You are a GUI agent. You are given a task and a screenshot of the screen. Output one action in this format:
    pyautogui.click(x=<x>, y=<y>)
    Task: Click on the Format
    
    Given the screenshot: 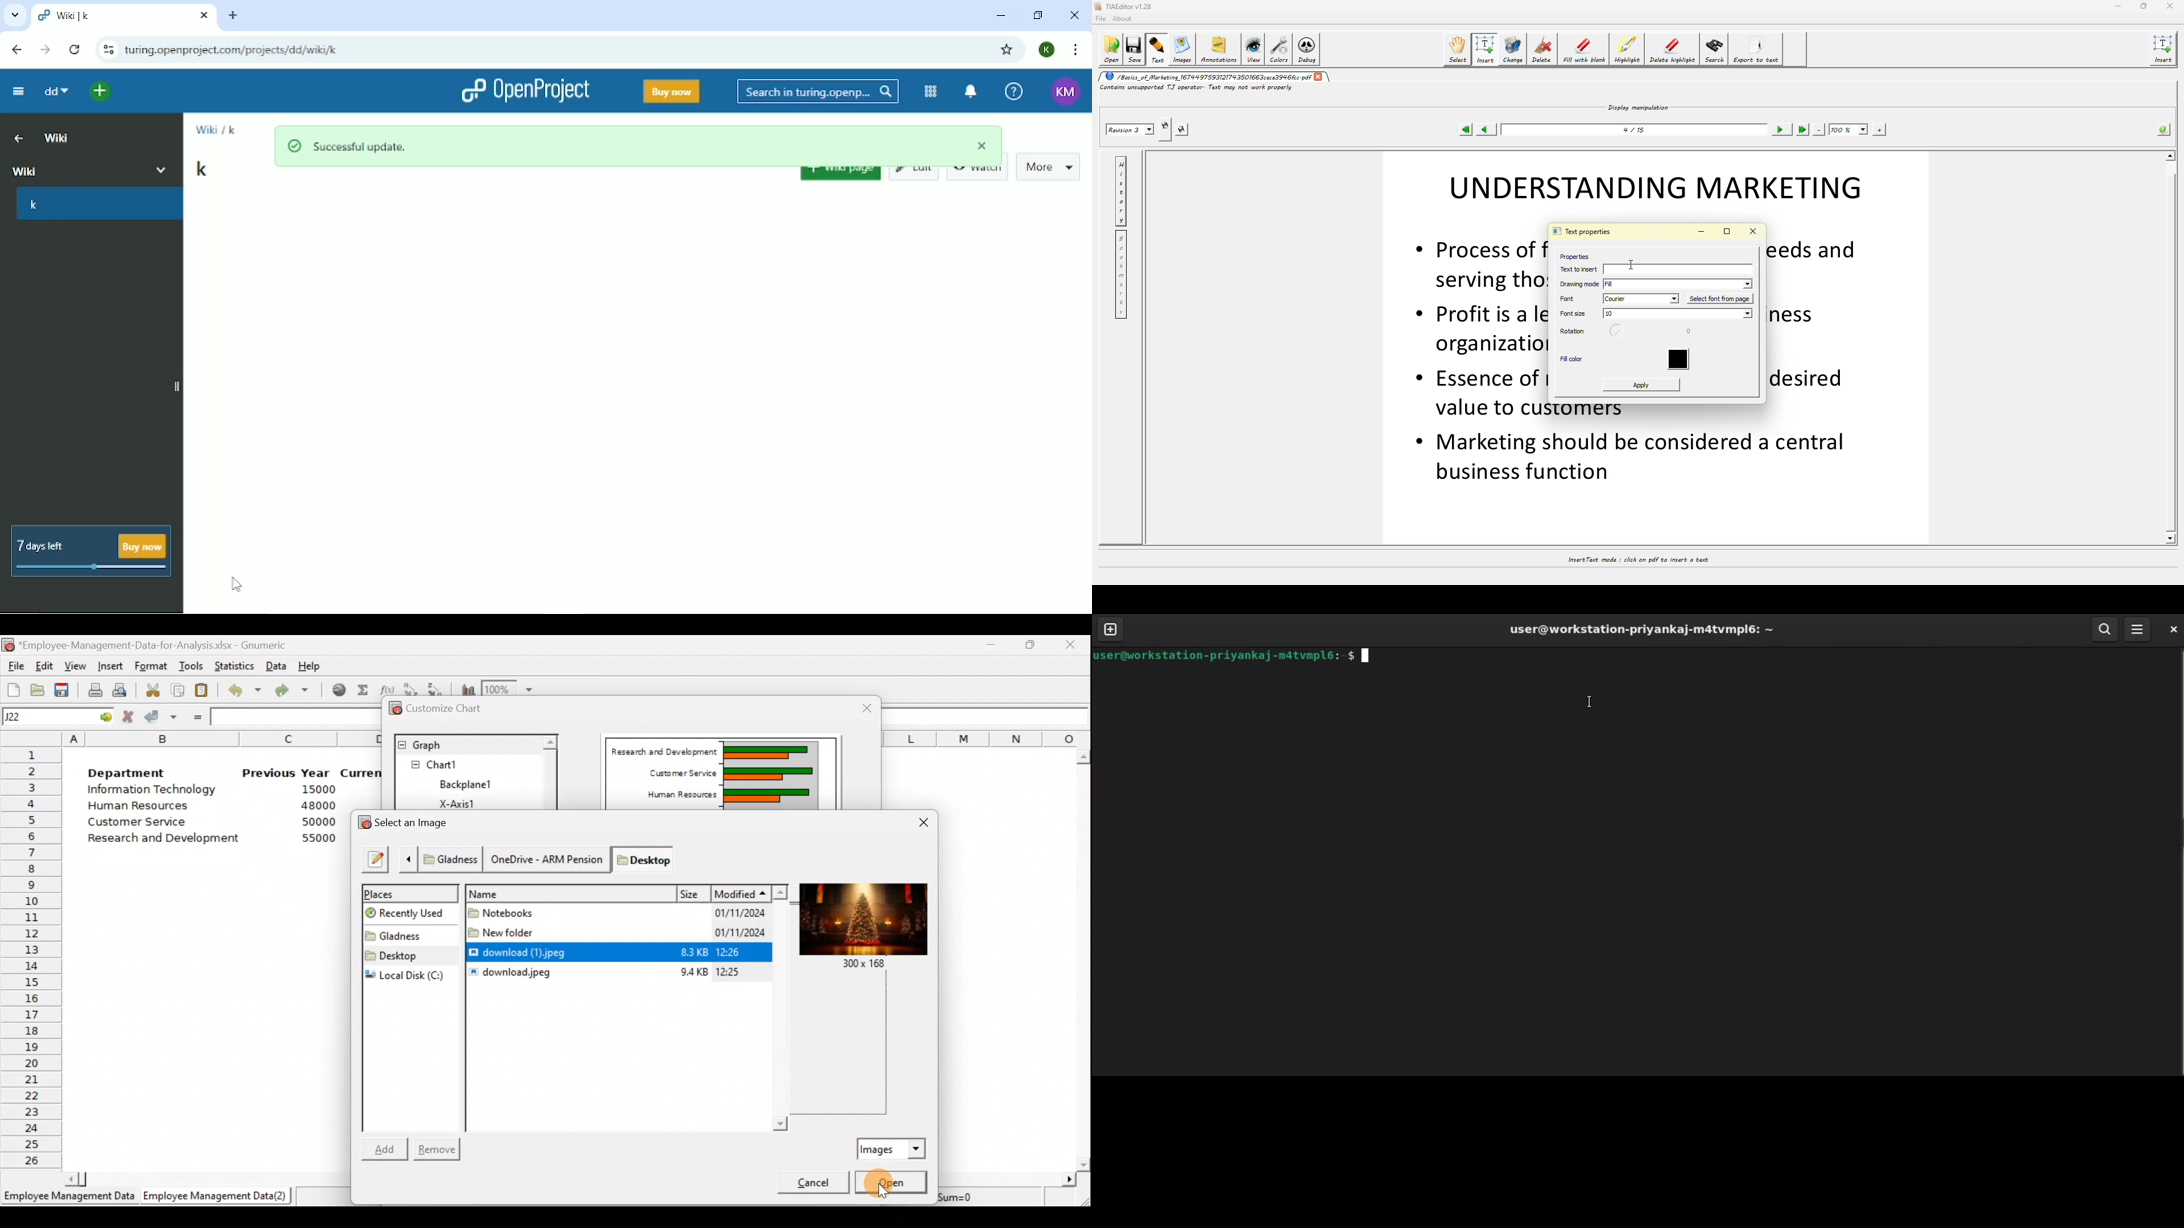 What is the action you would take?
    pyautogui.click(x=152, y=665)
    